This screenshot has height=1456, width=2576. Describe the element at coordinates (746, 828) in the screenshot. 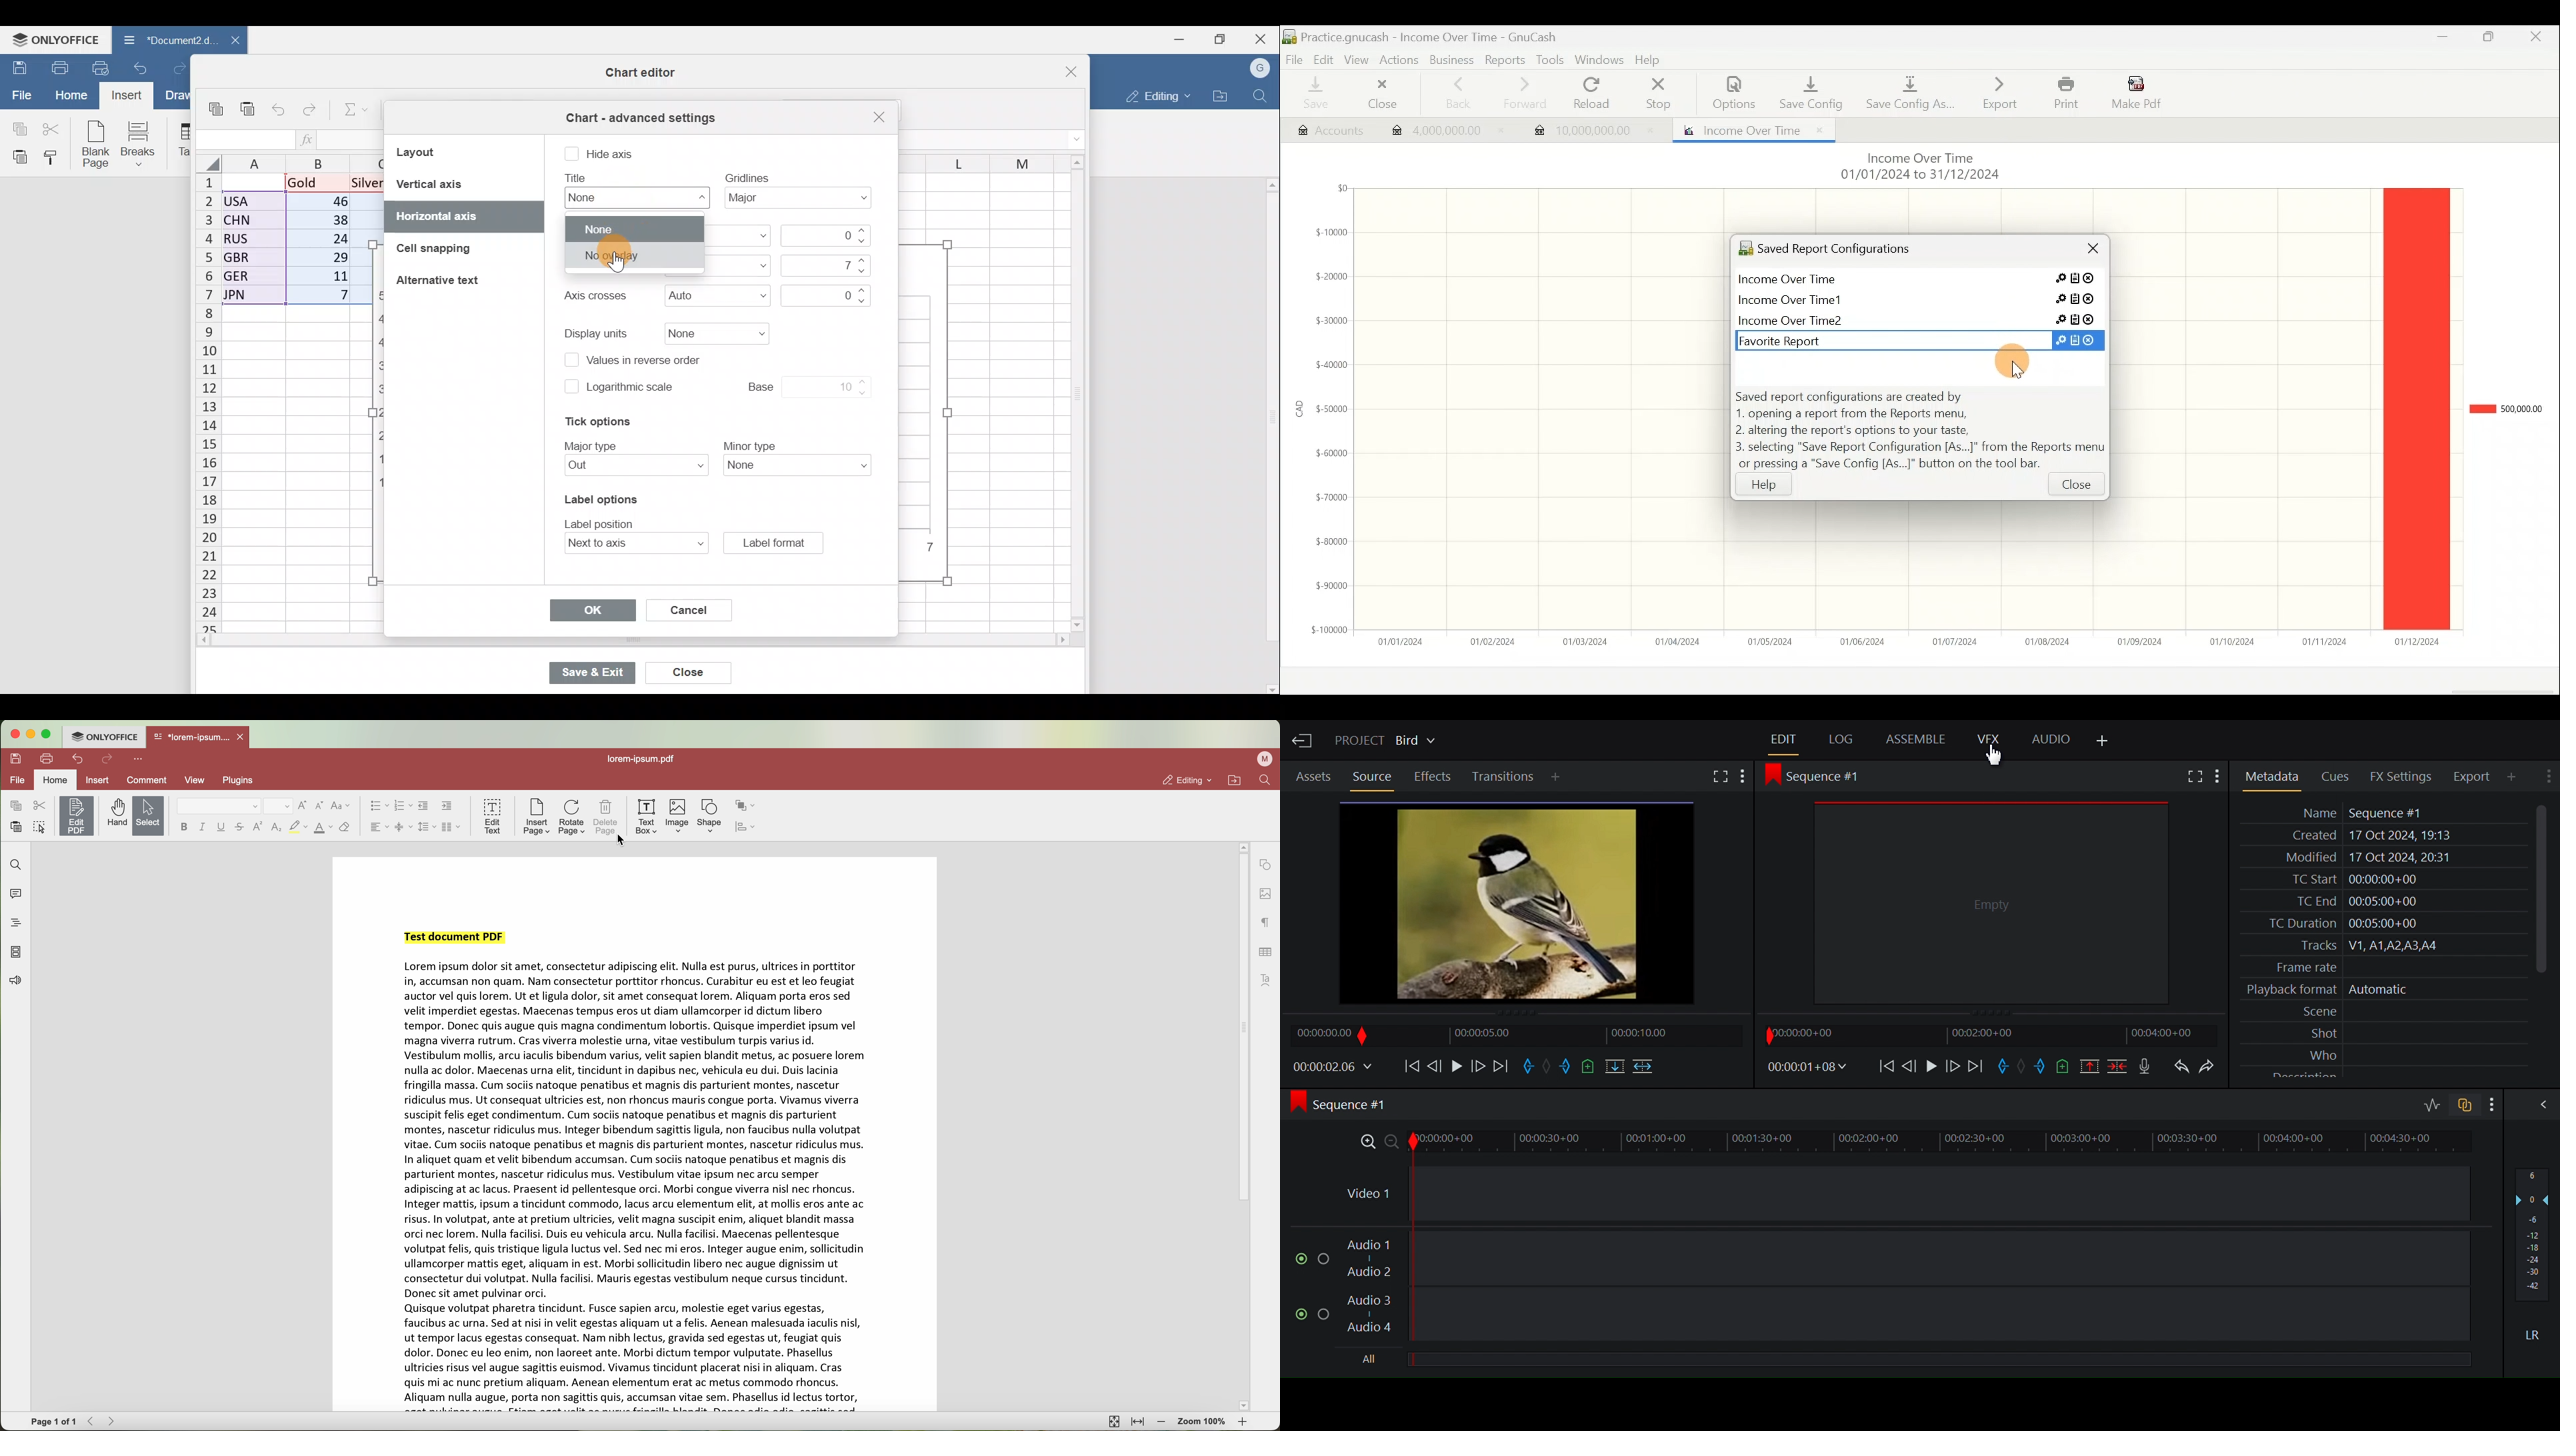

I see `align shape` at that location.